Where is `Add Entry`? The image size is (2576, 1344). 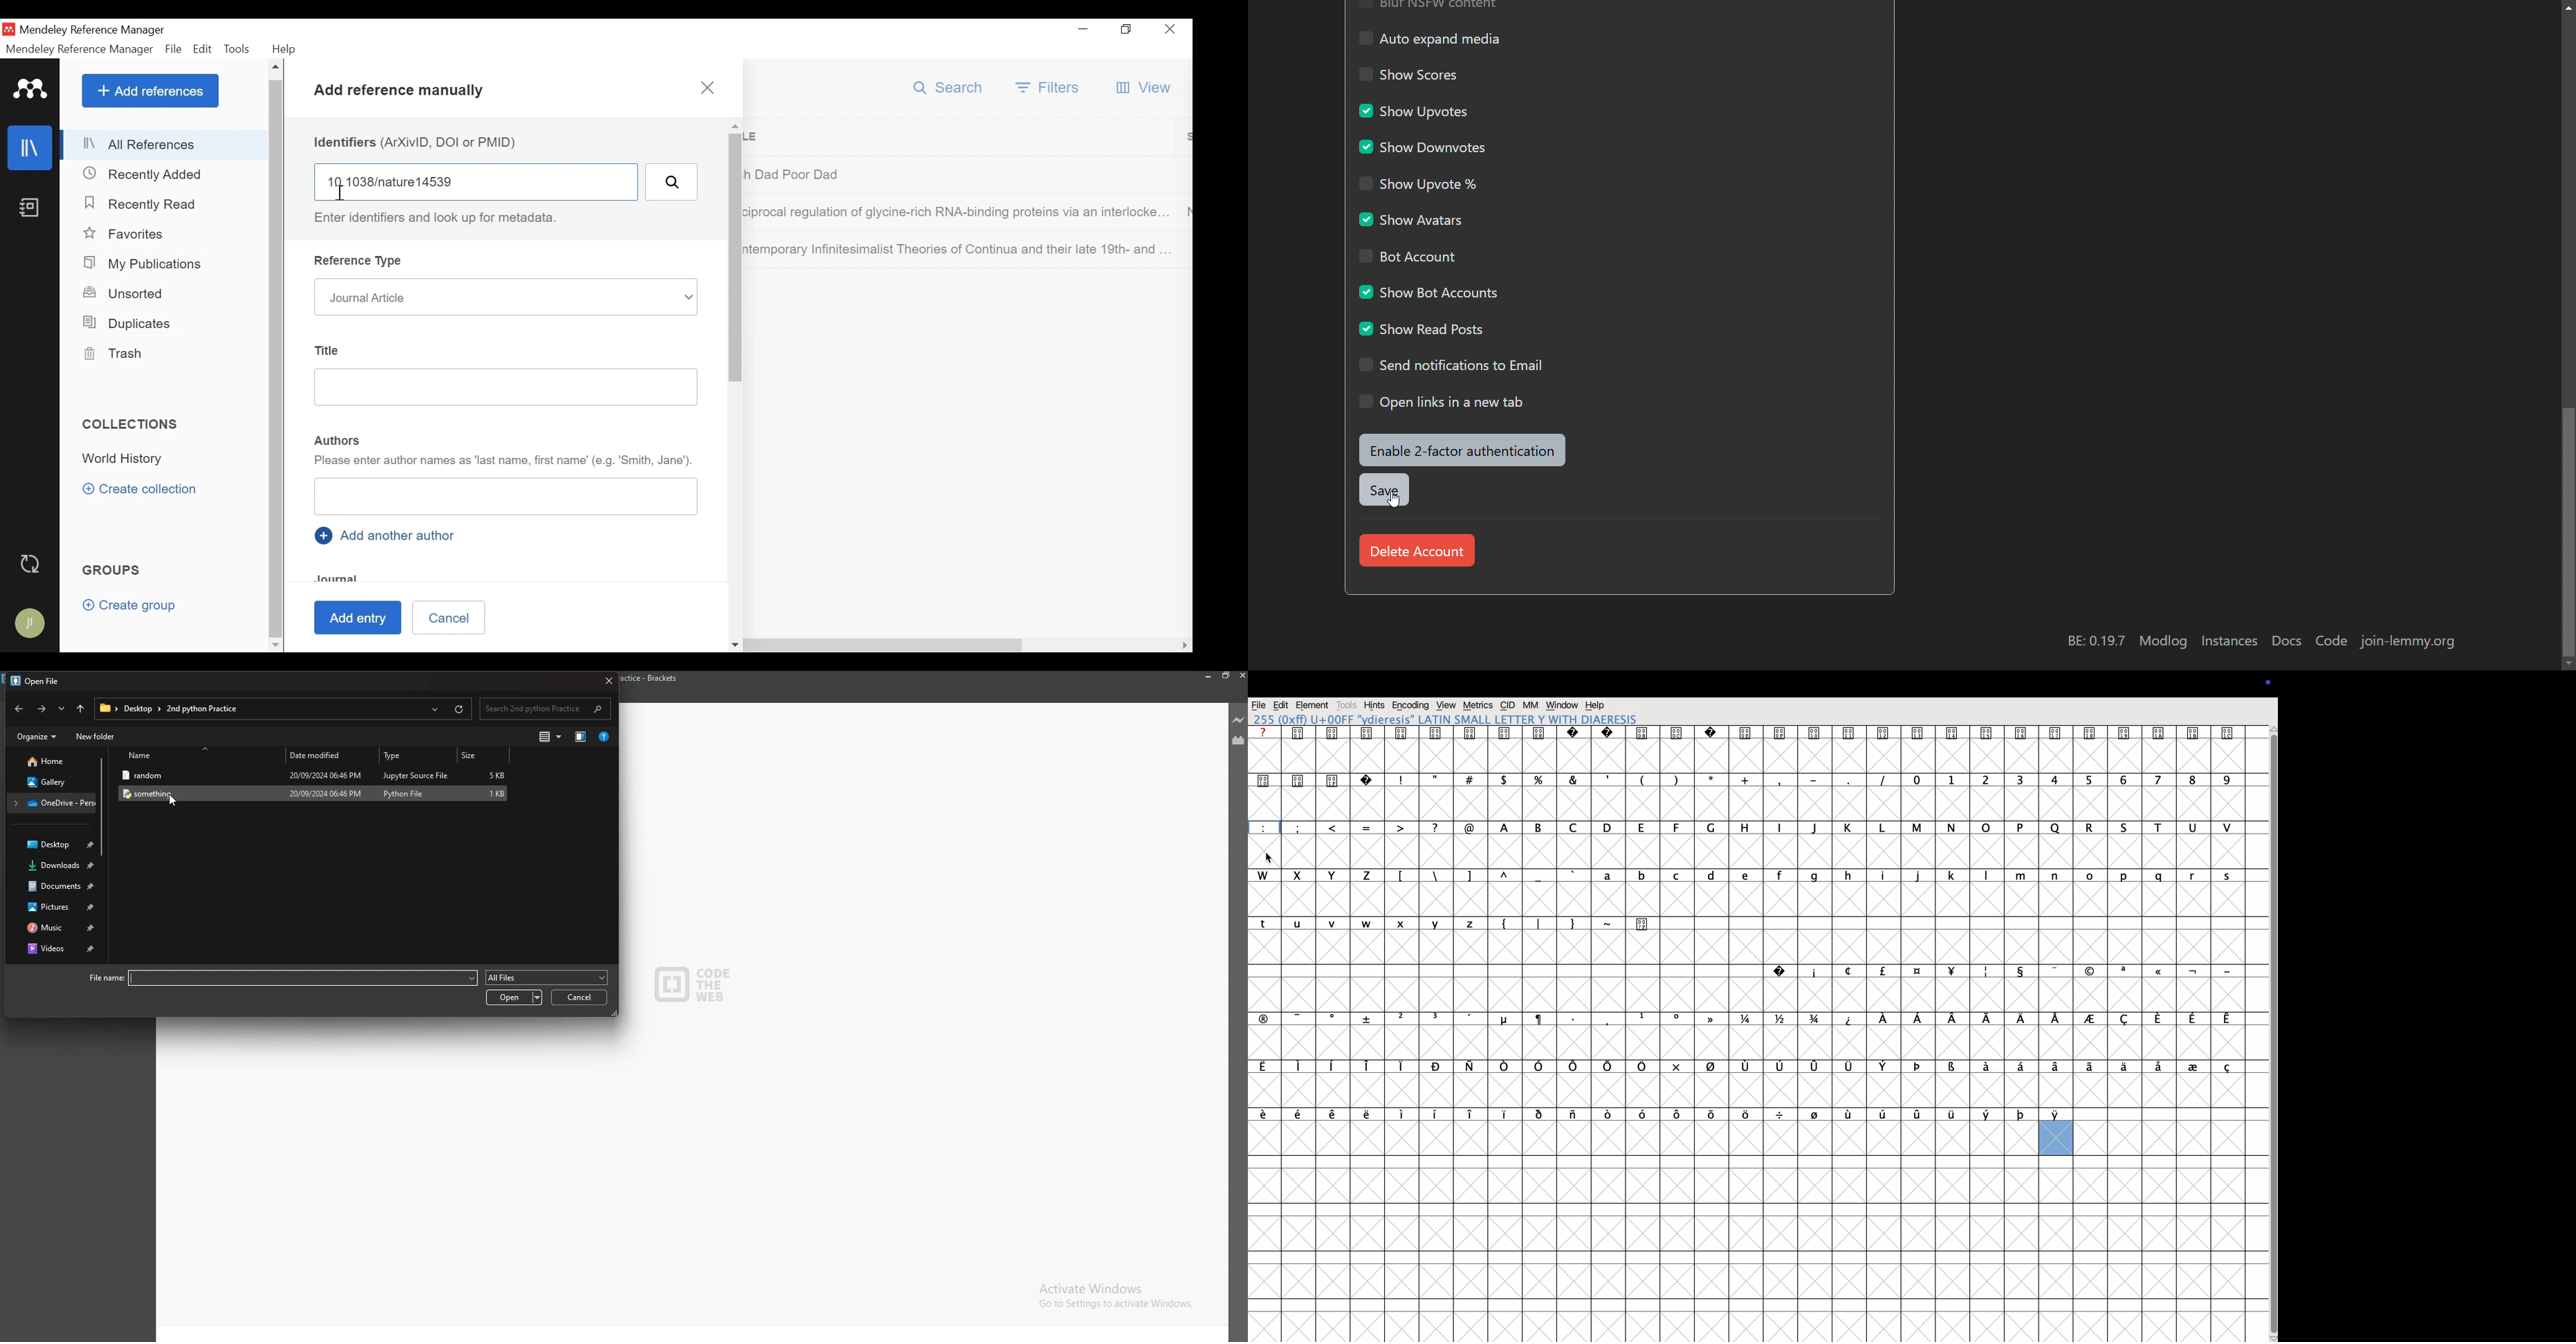 Add Entry is located at coordinates (356, 618).